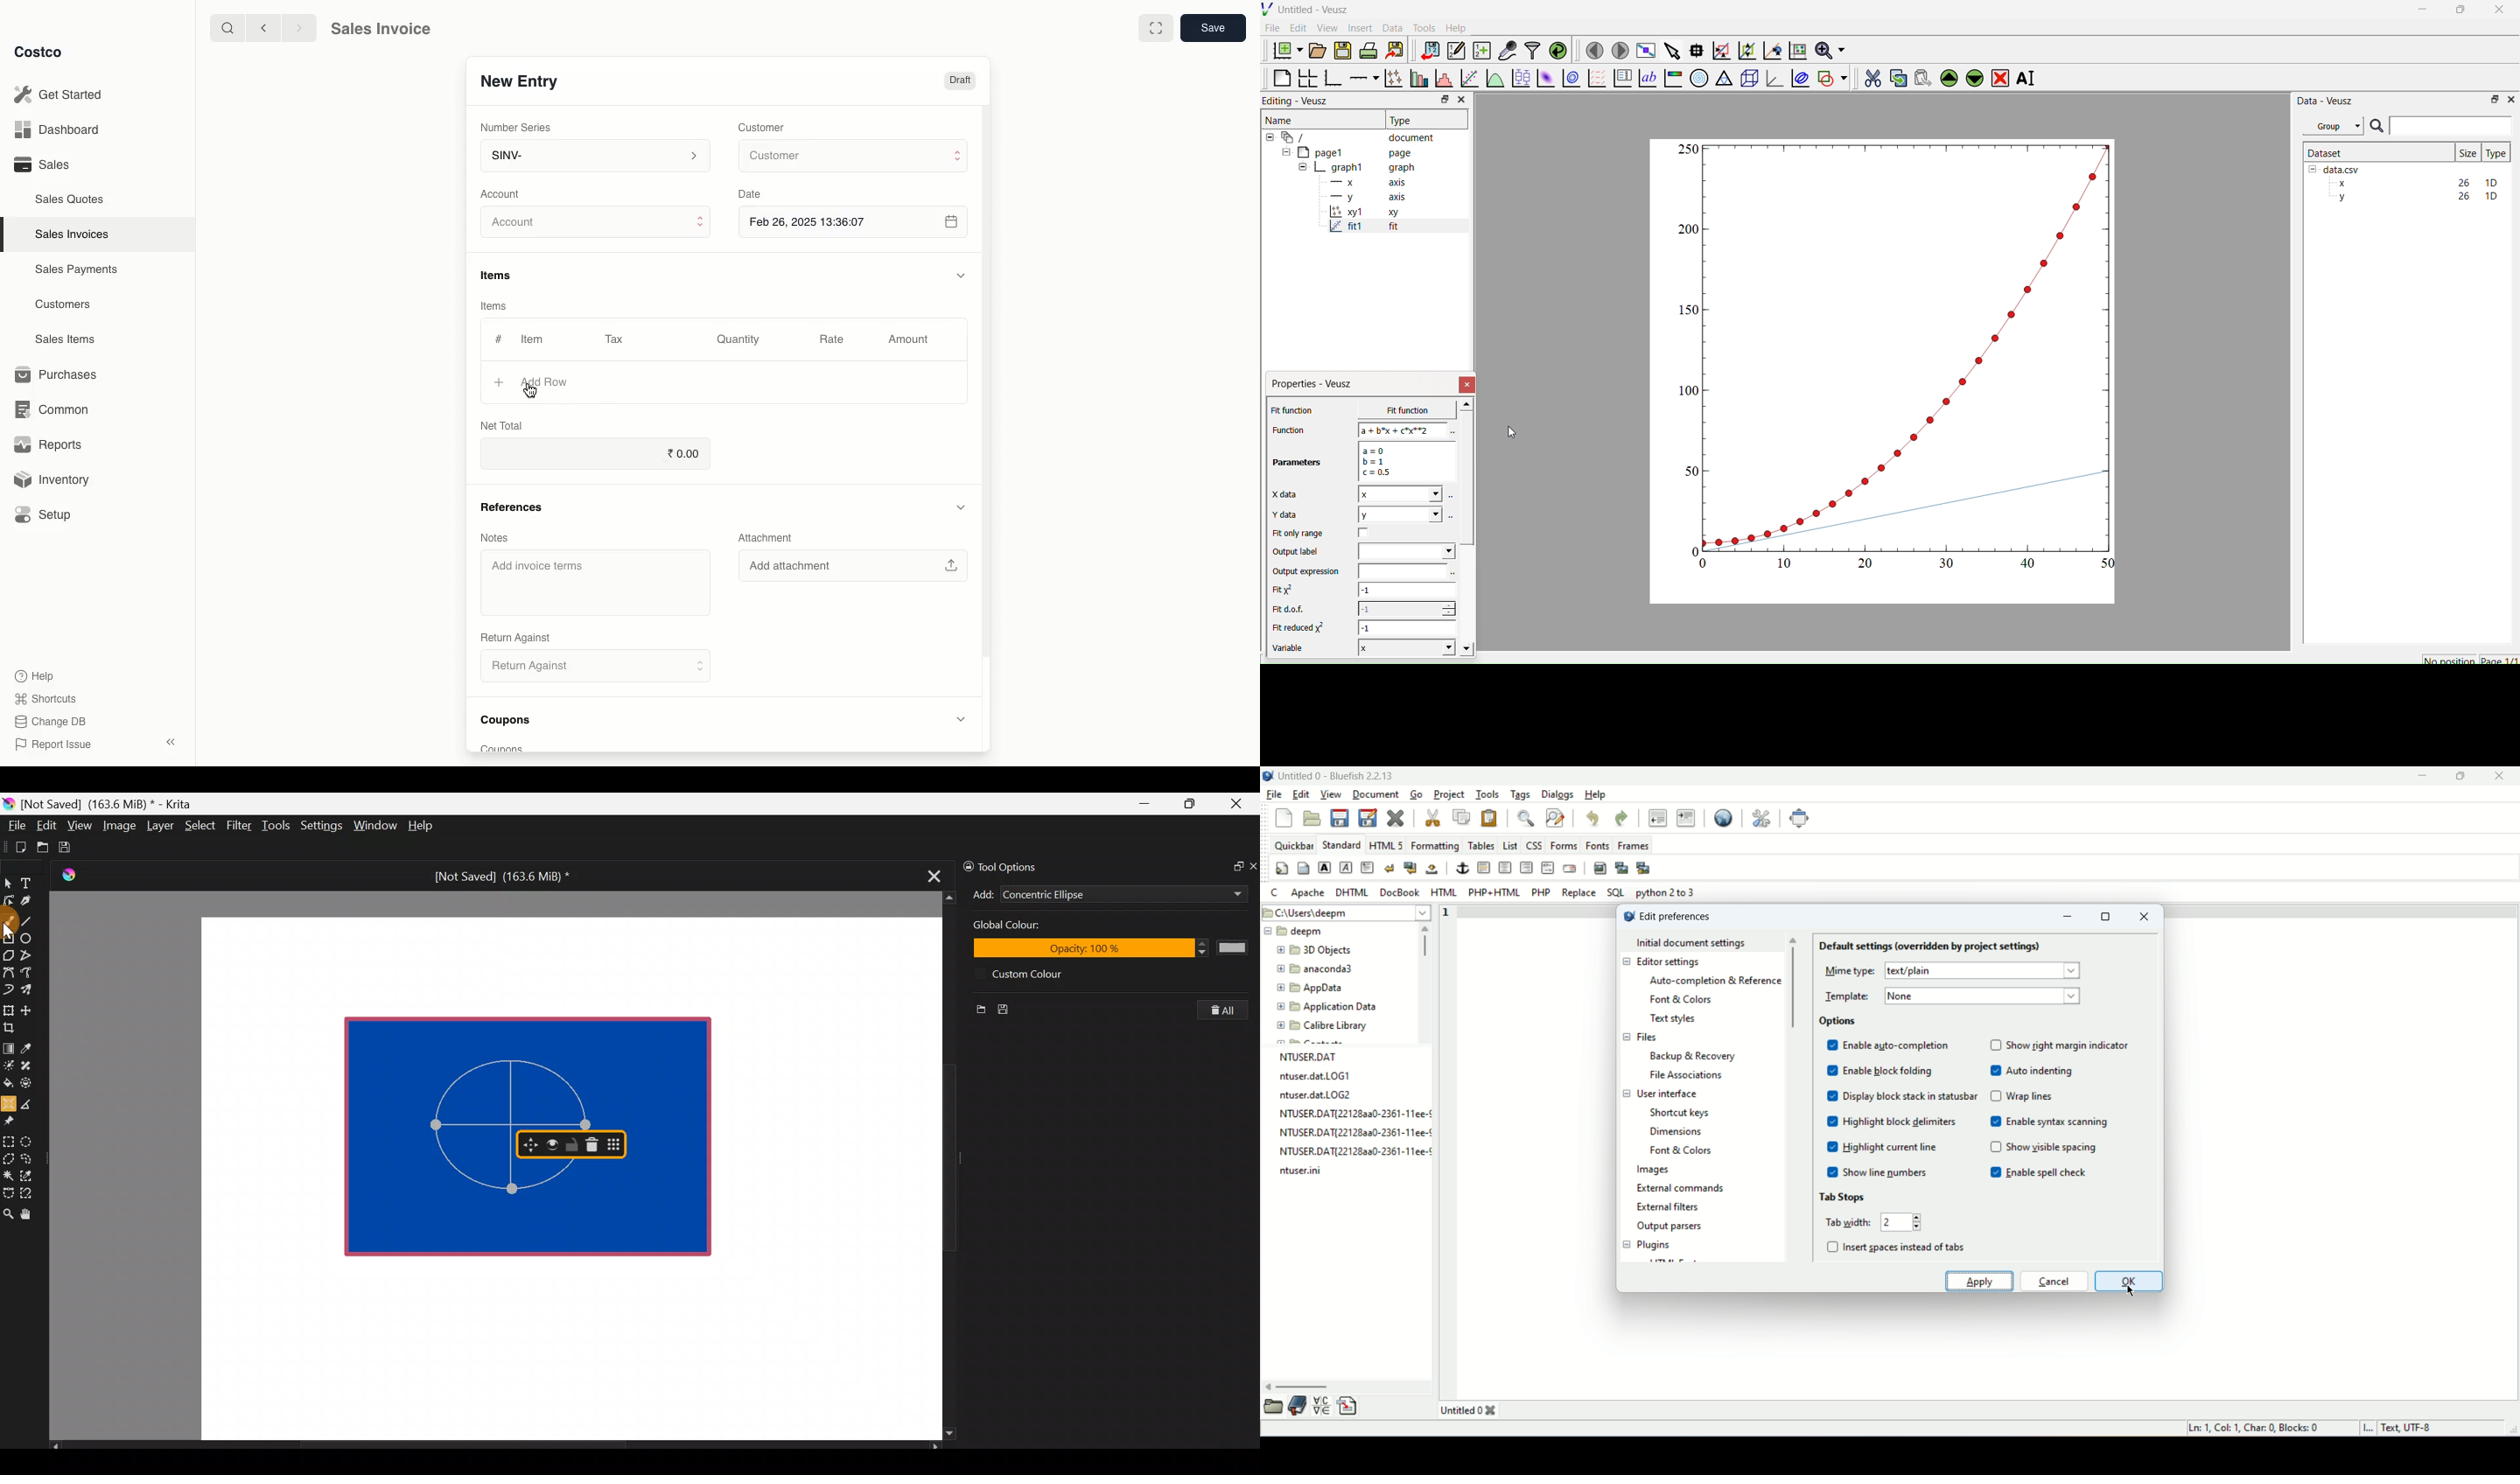 Image resolution: width=2520 pixels, height=1484 pixels. Describe the element at coordinates (63, 304) in the screenshot. I see `Customers` at that location.